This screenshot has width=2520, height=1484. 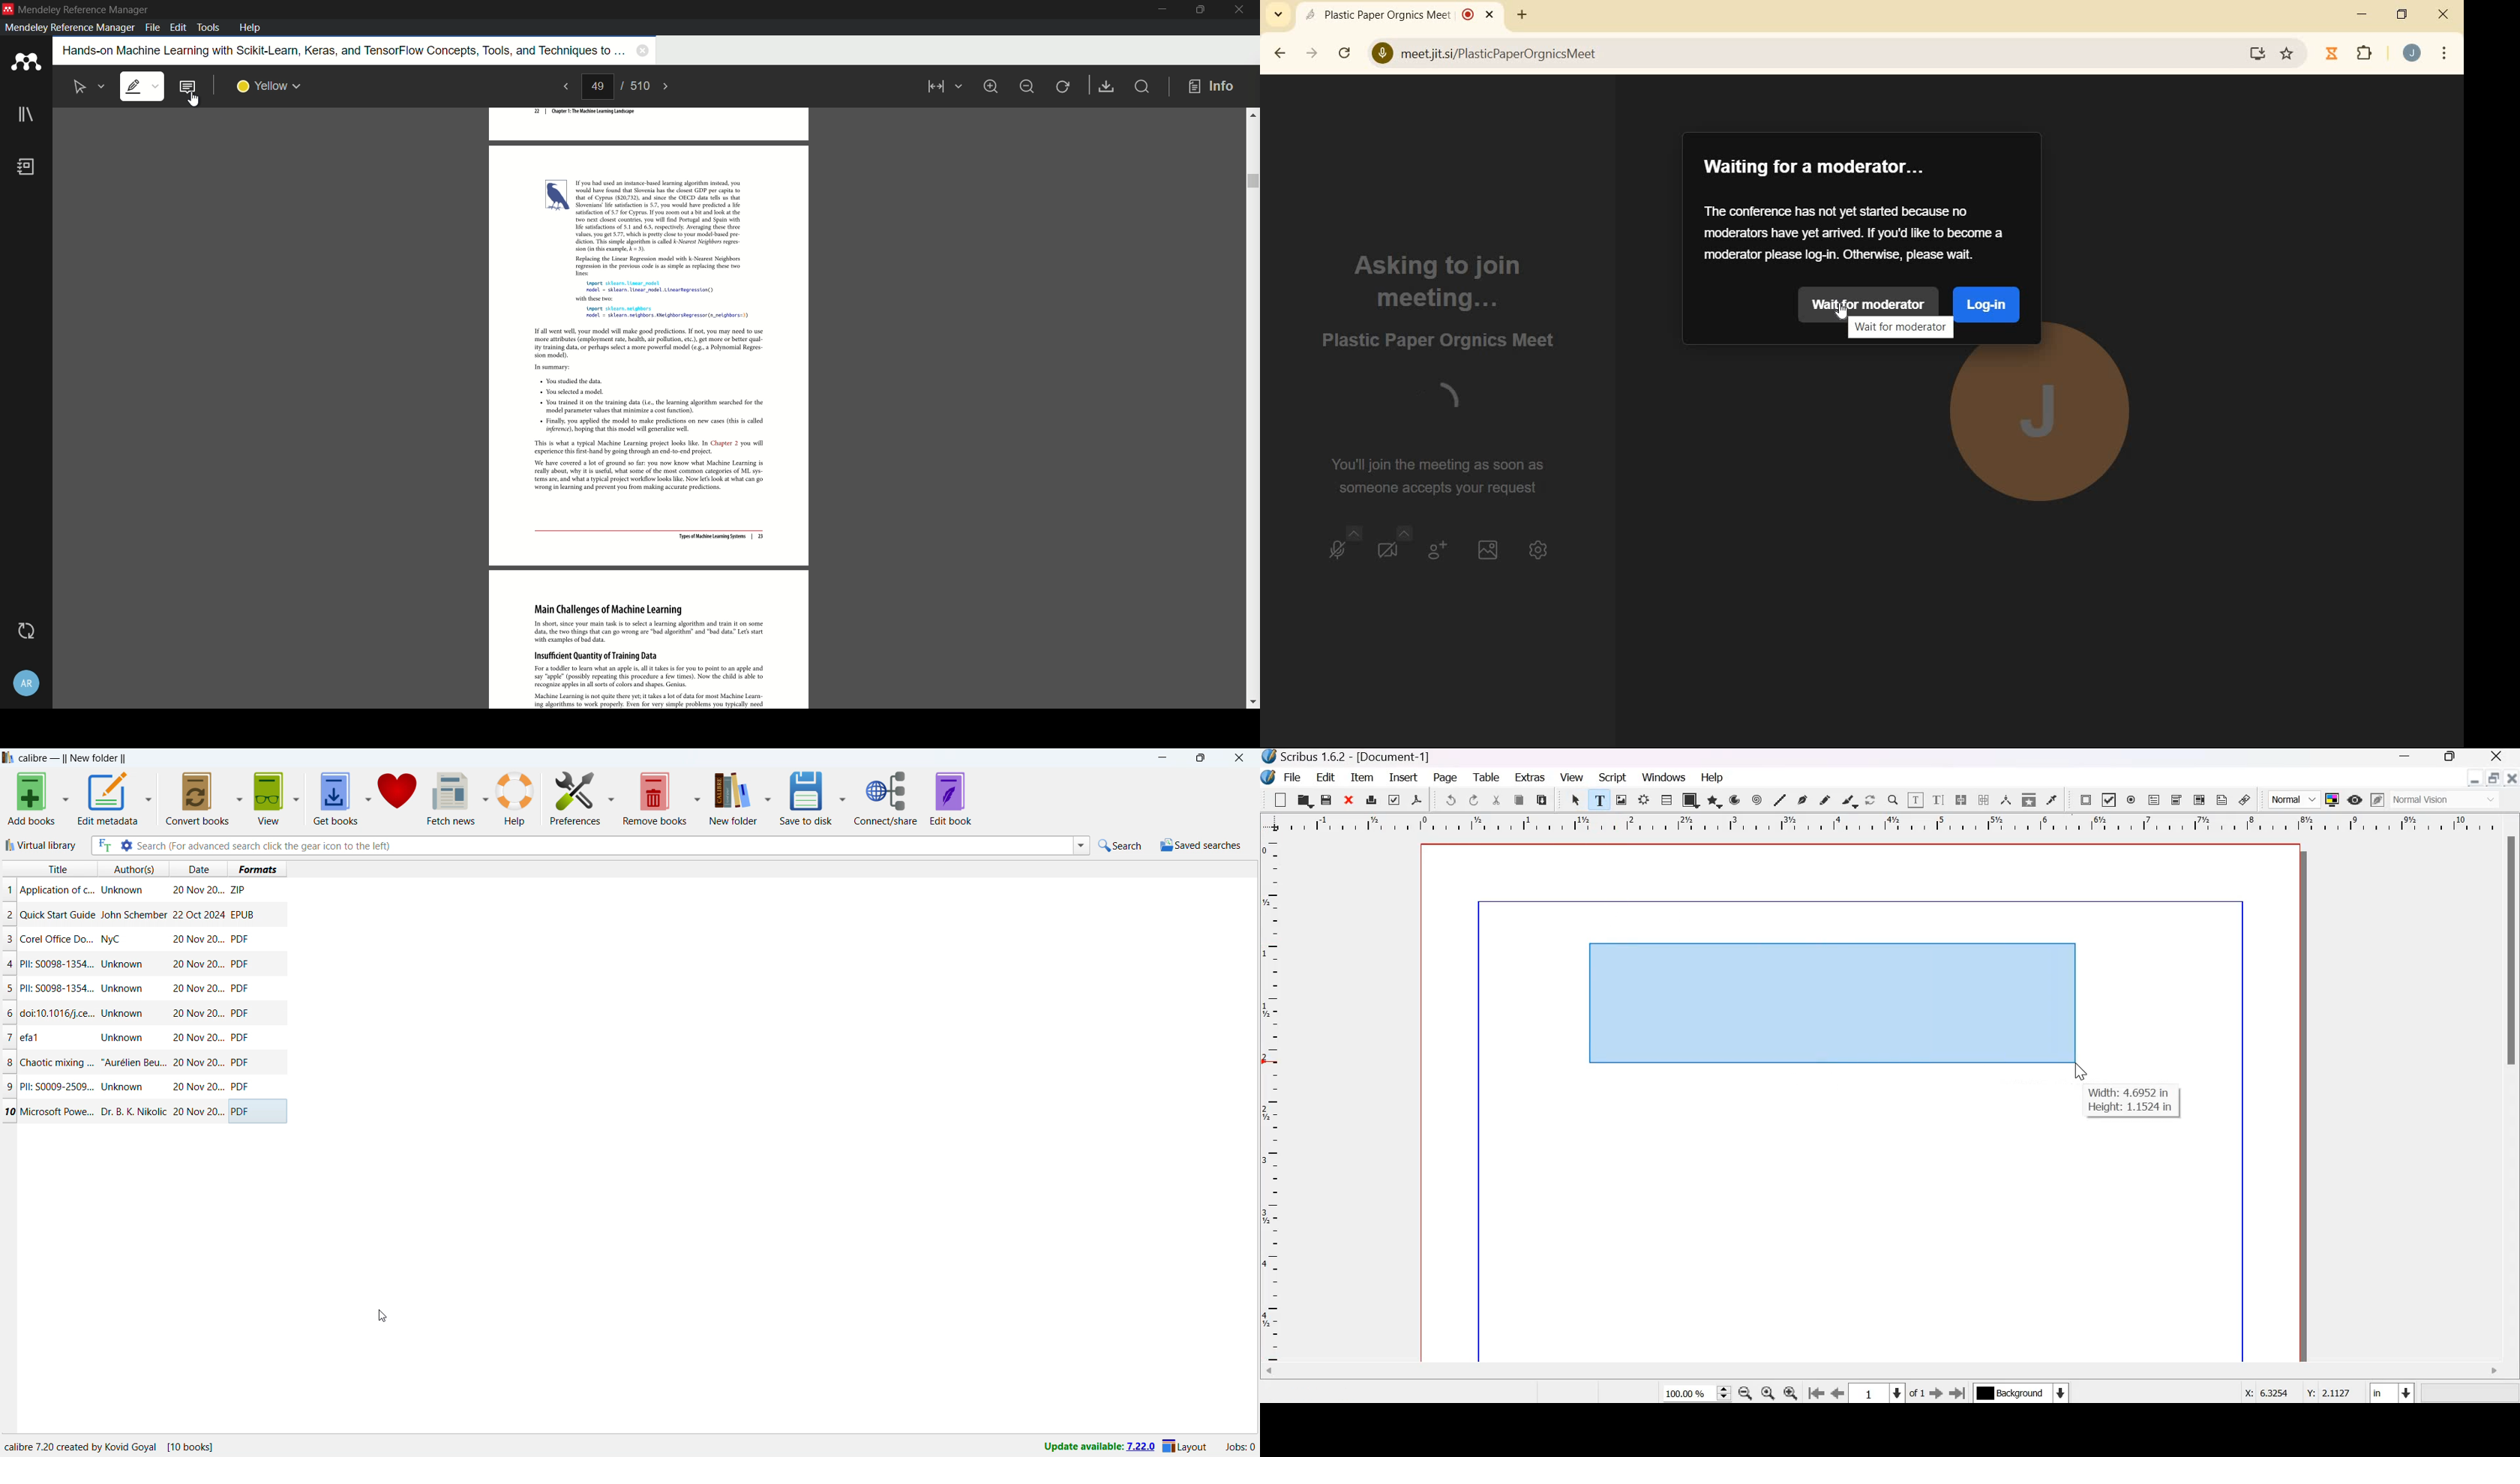 I want to click on advanced search, so click(x=127, y=845).